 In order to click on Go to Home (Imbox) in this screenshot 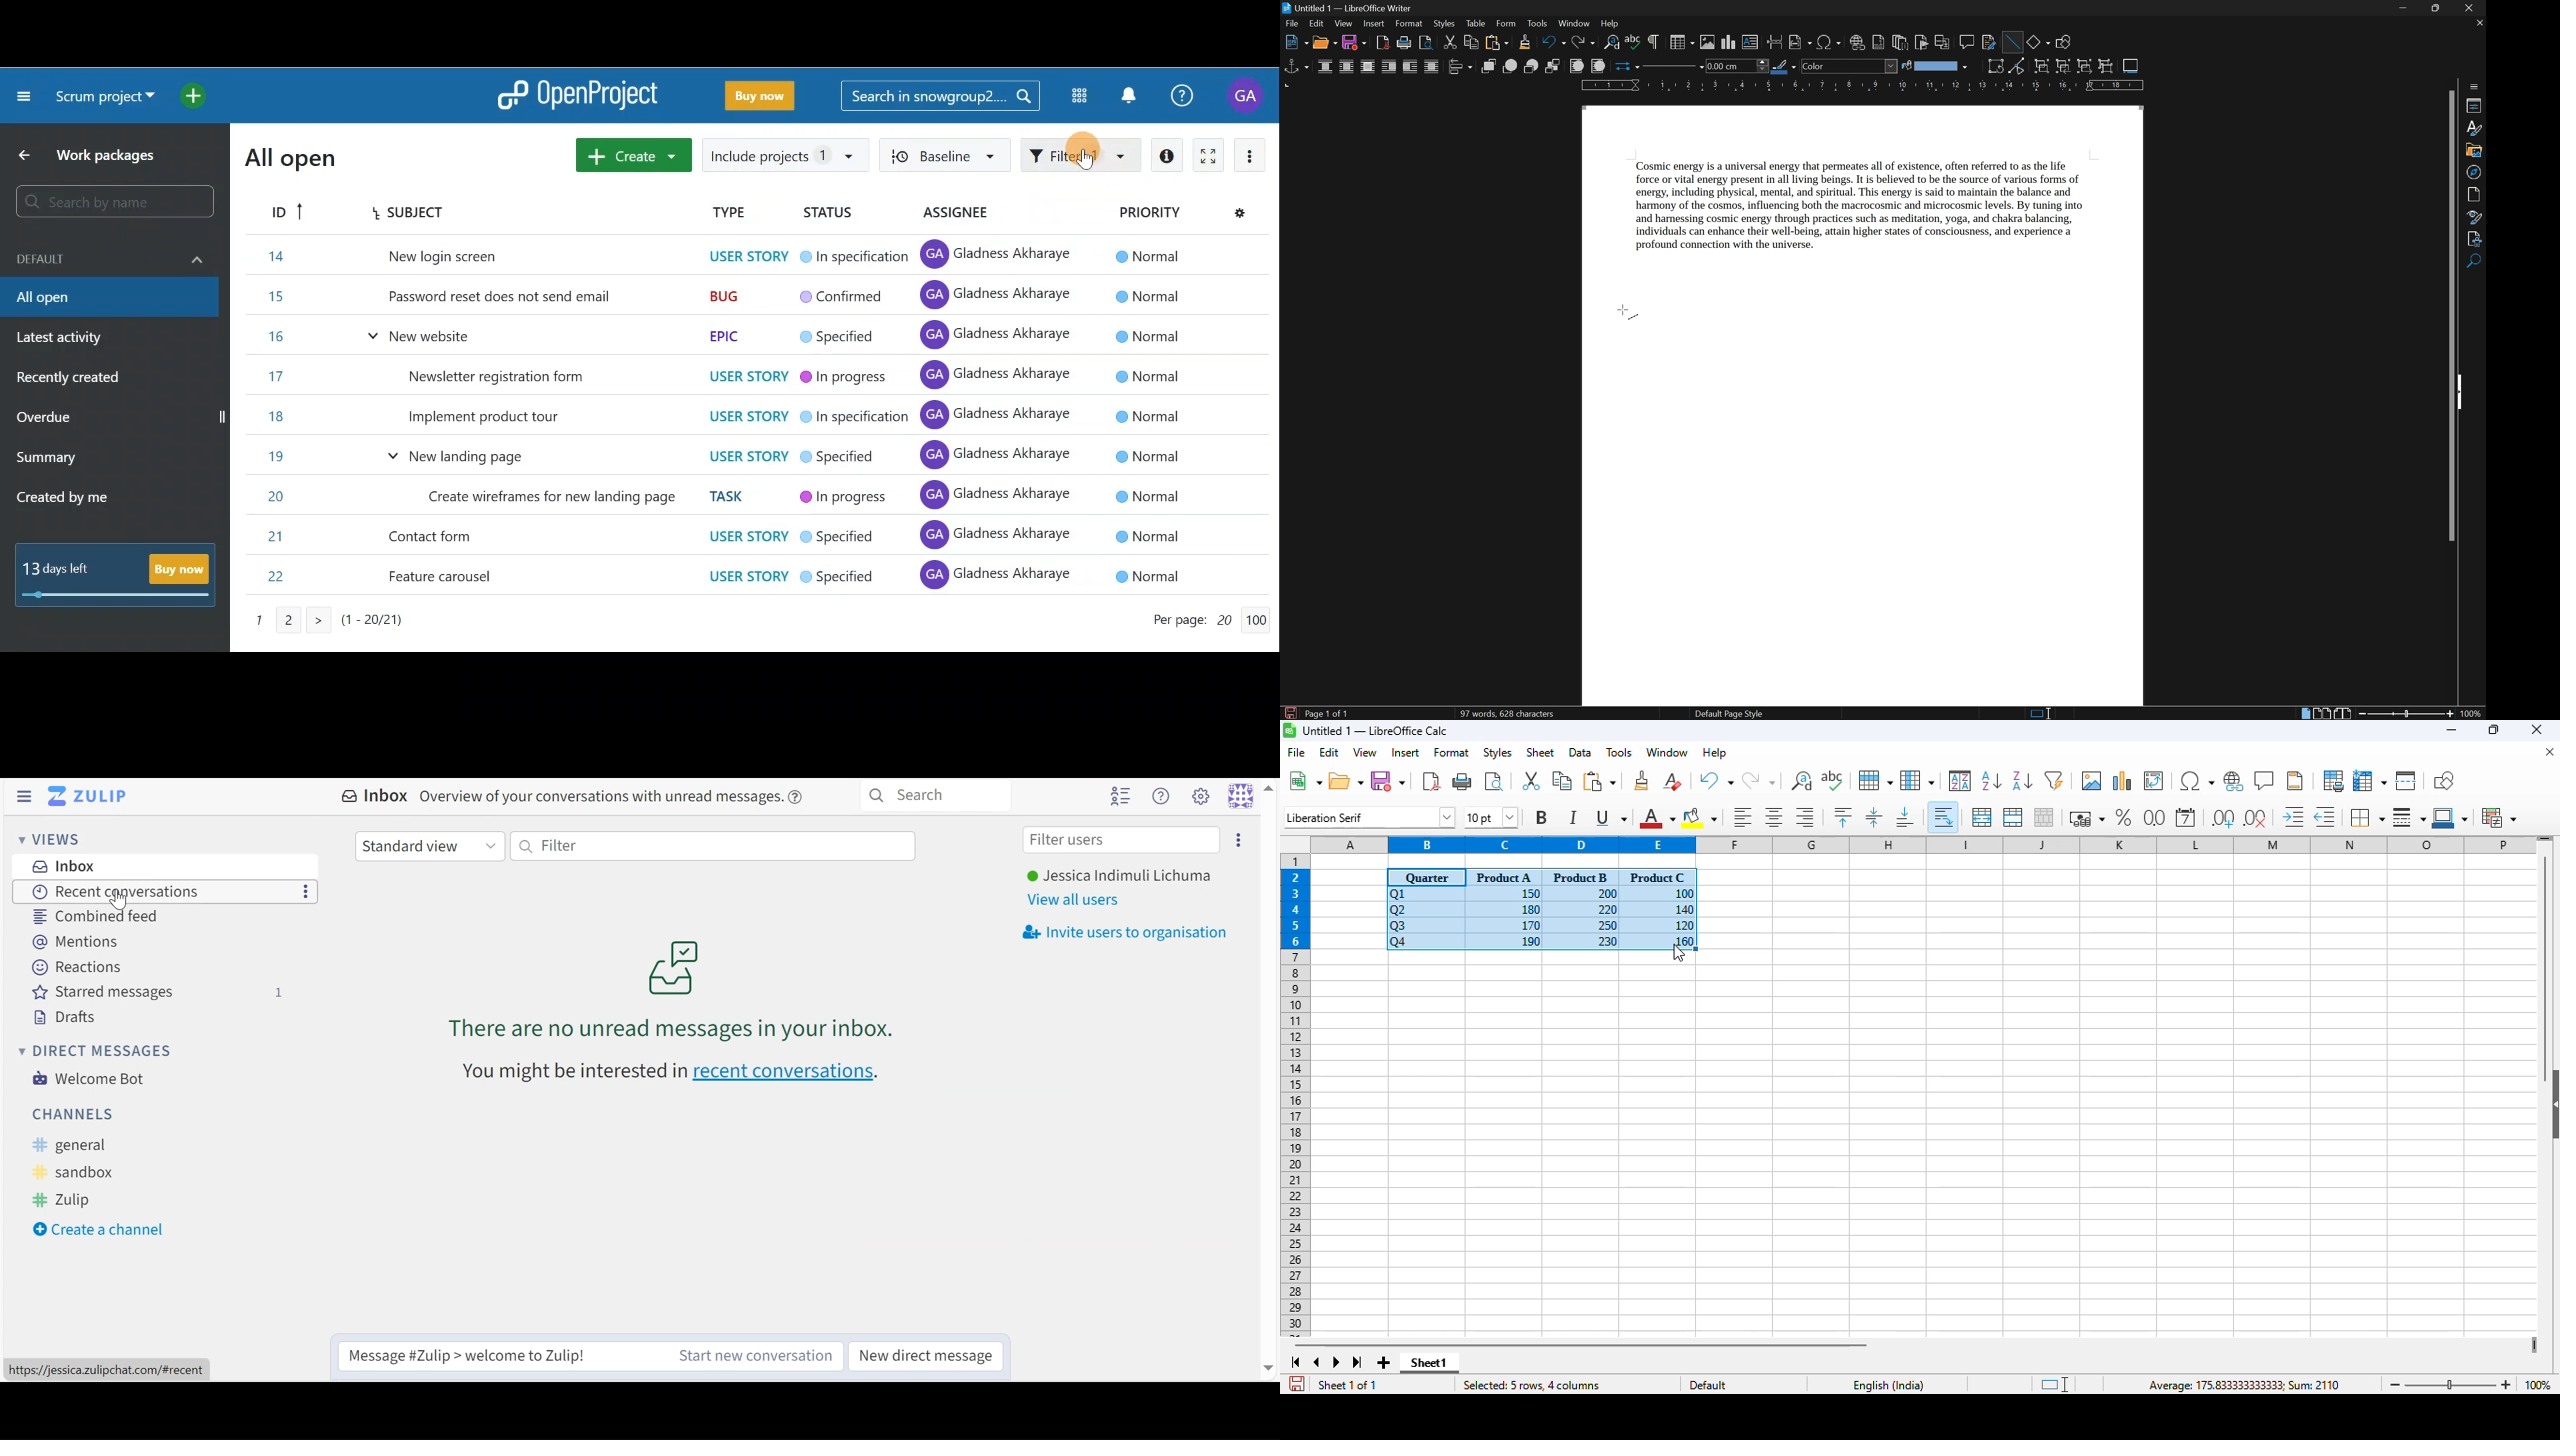, I will do `click(87, 795)`.